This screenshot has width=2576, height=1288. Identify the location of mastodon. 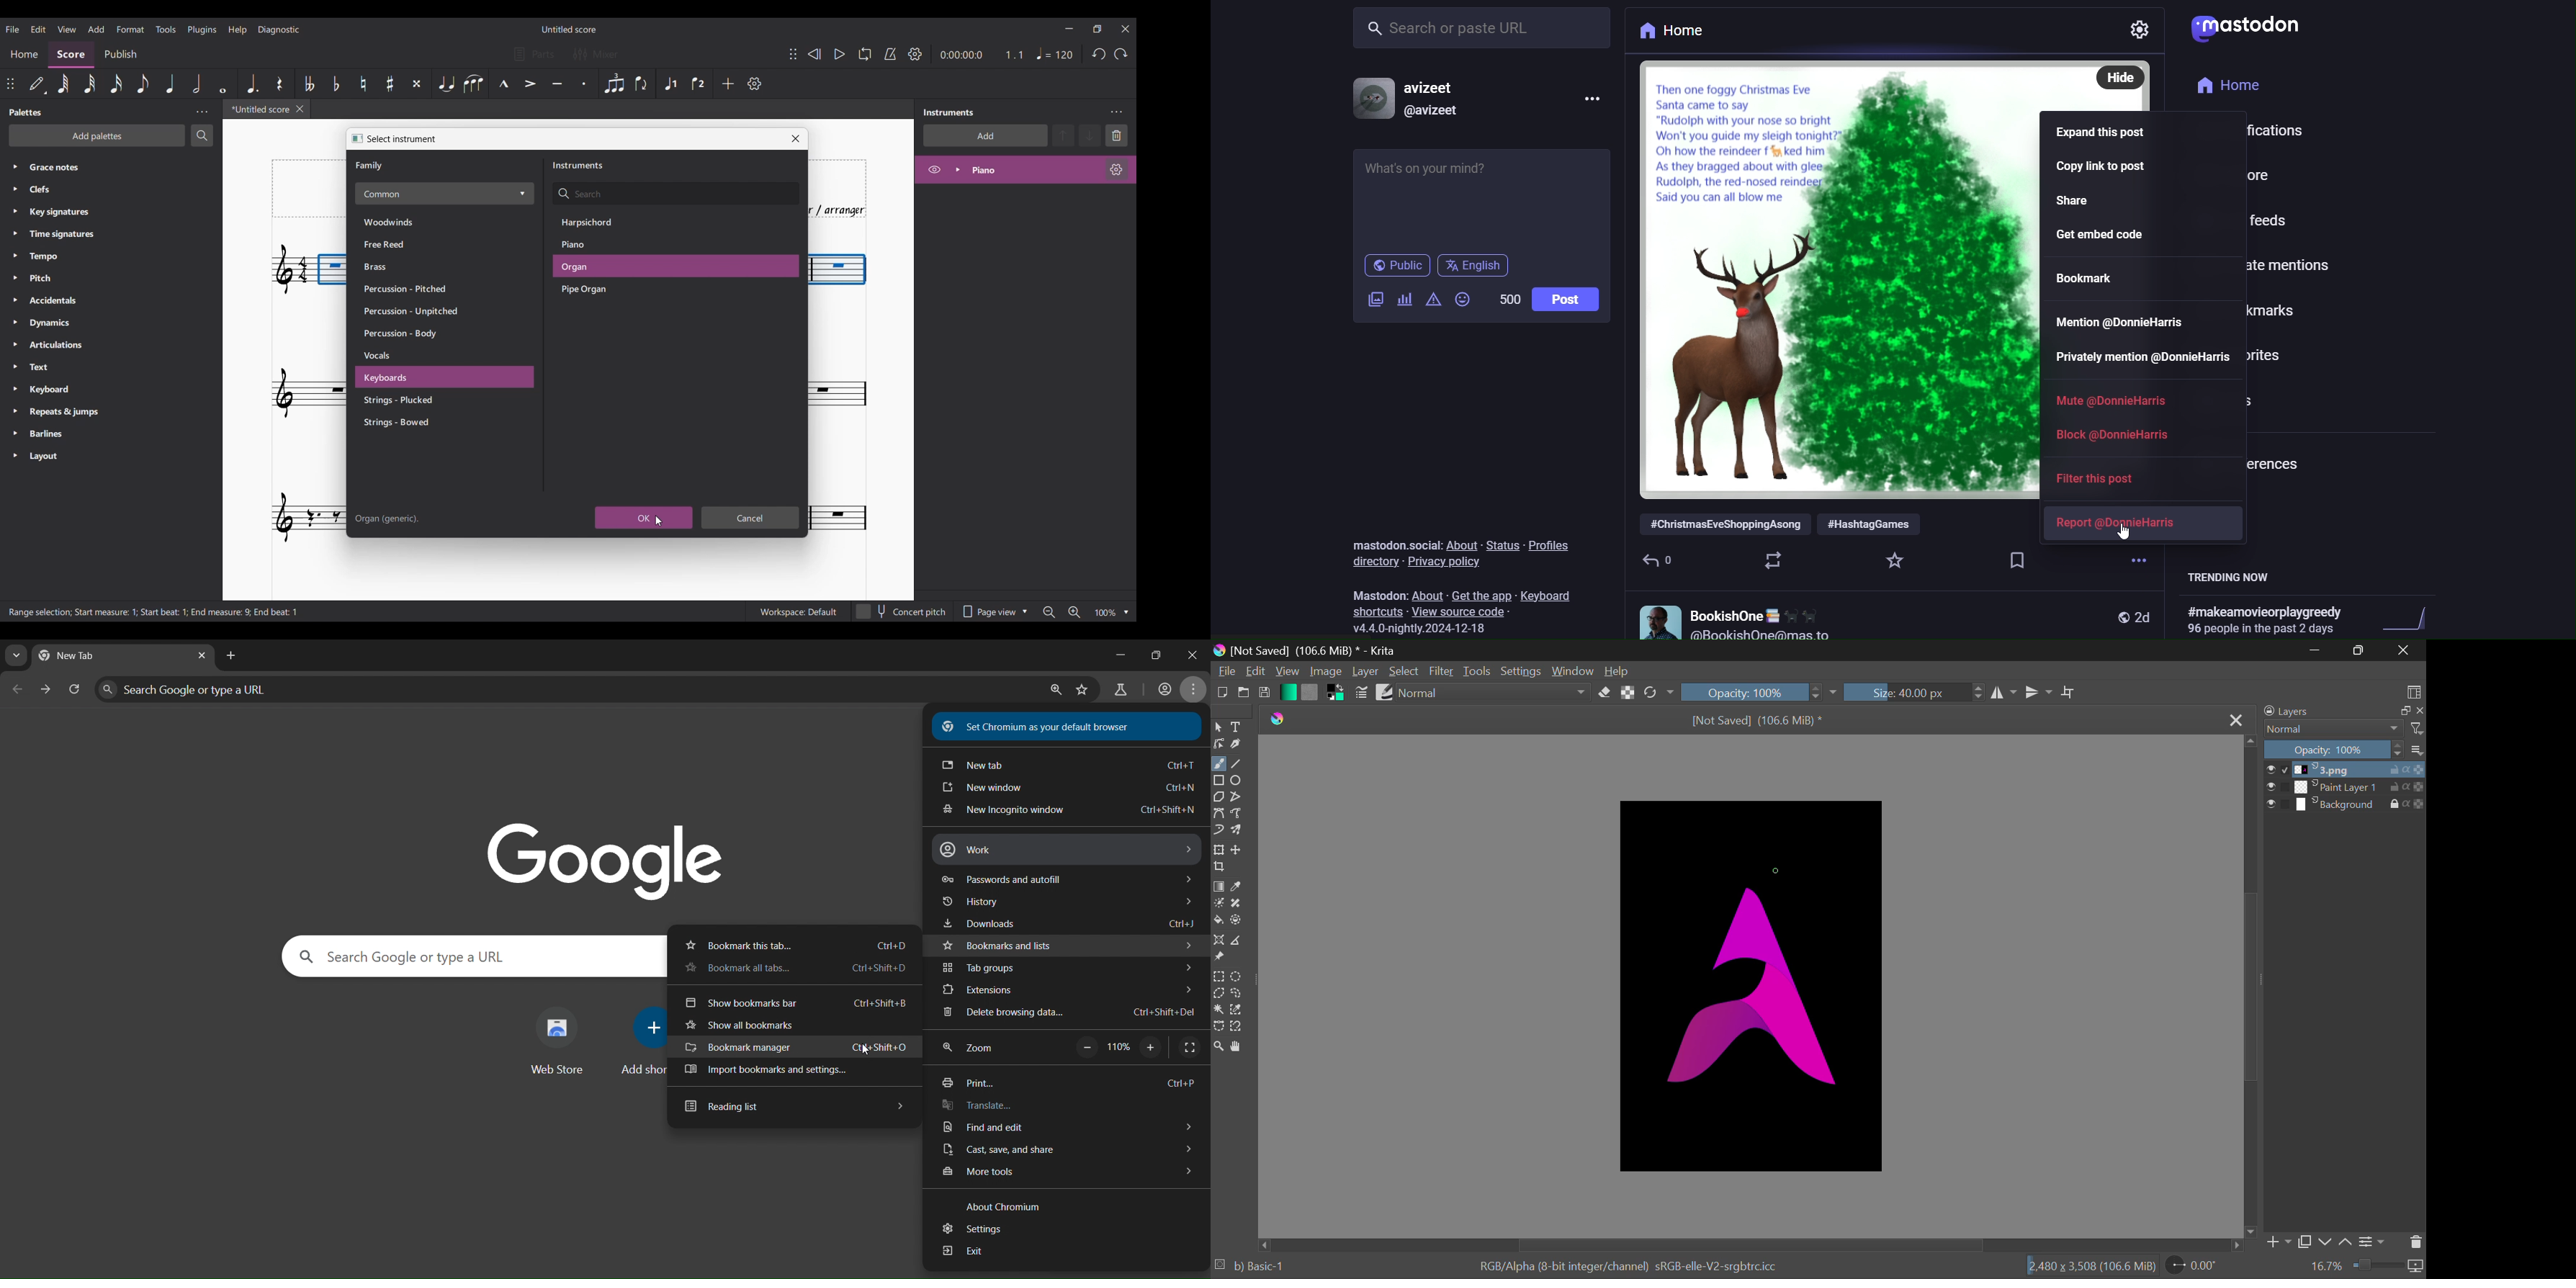
(1375, 592).